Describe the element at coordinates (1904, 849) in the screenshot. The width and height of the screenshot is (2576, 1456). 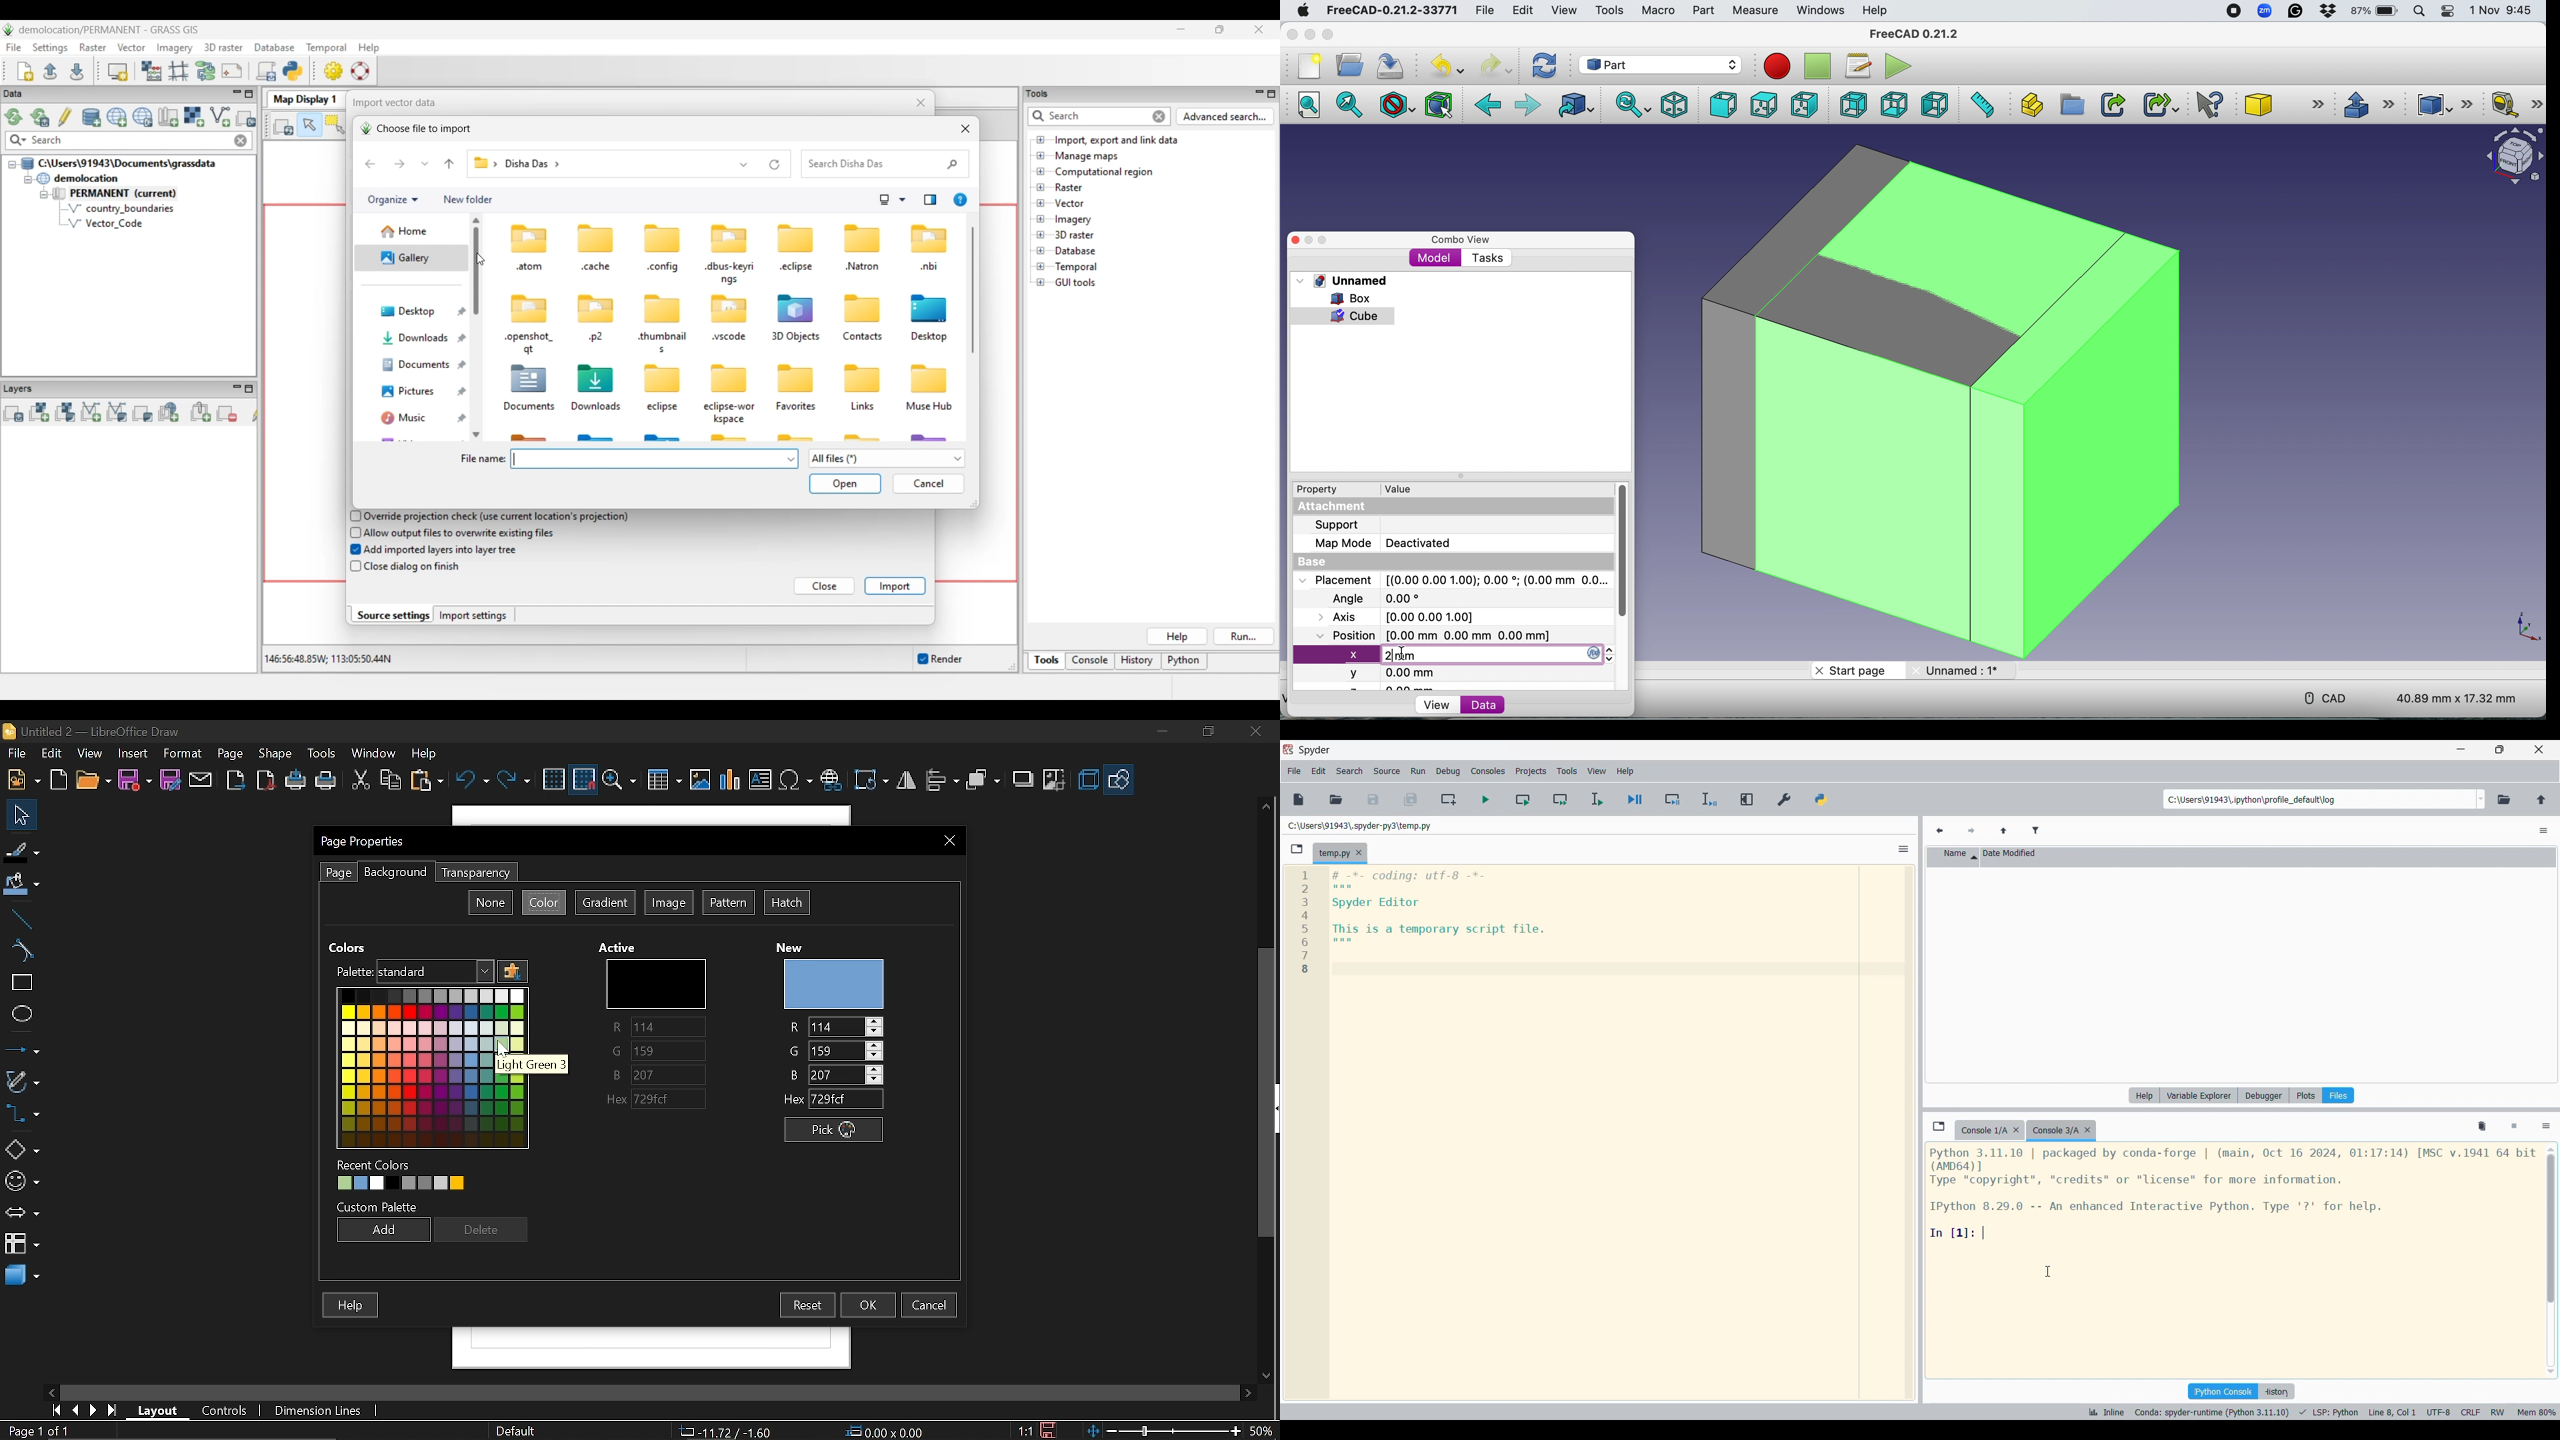
I see `Options` at that location.